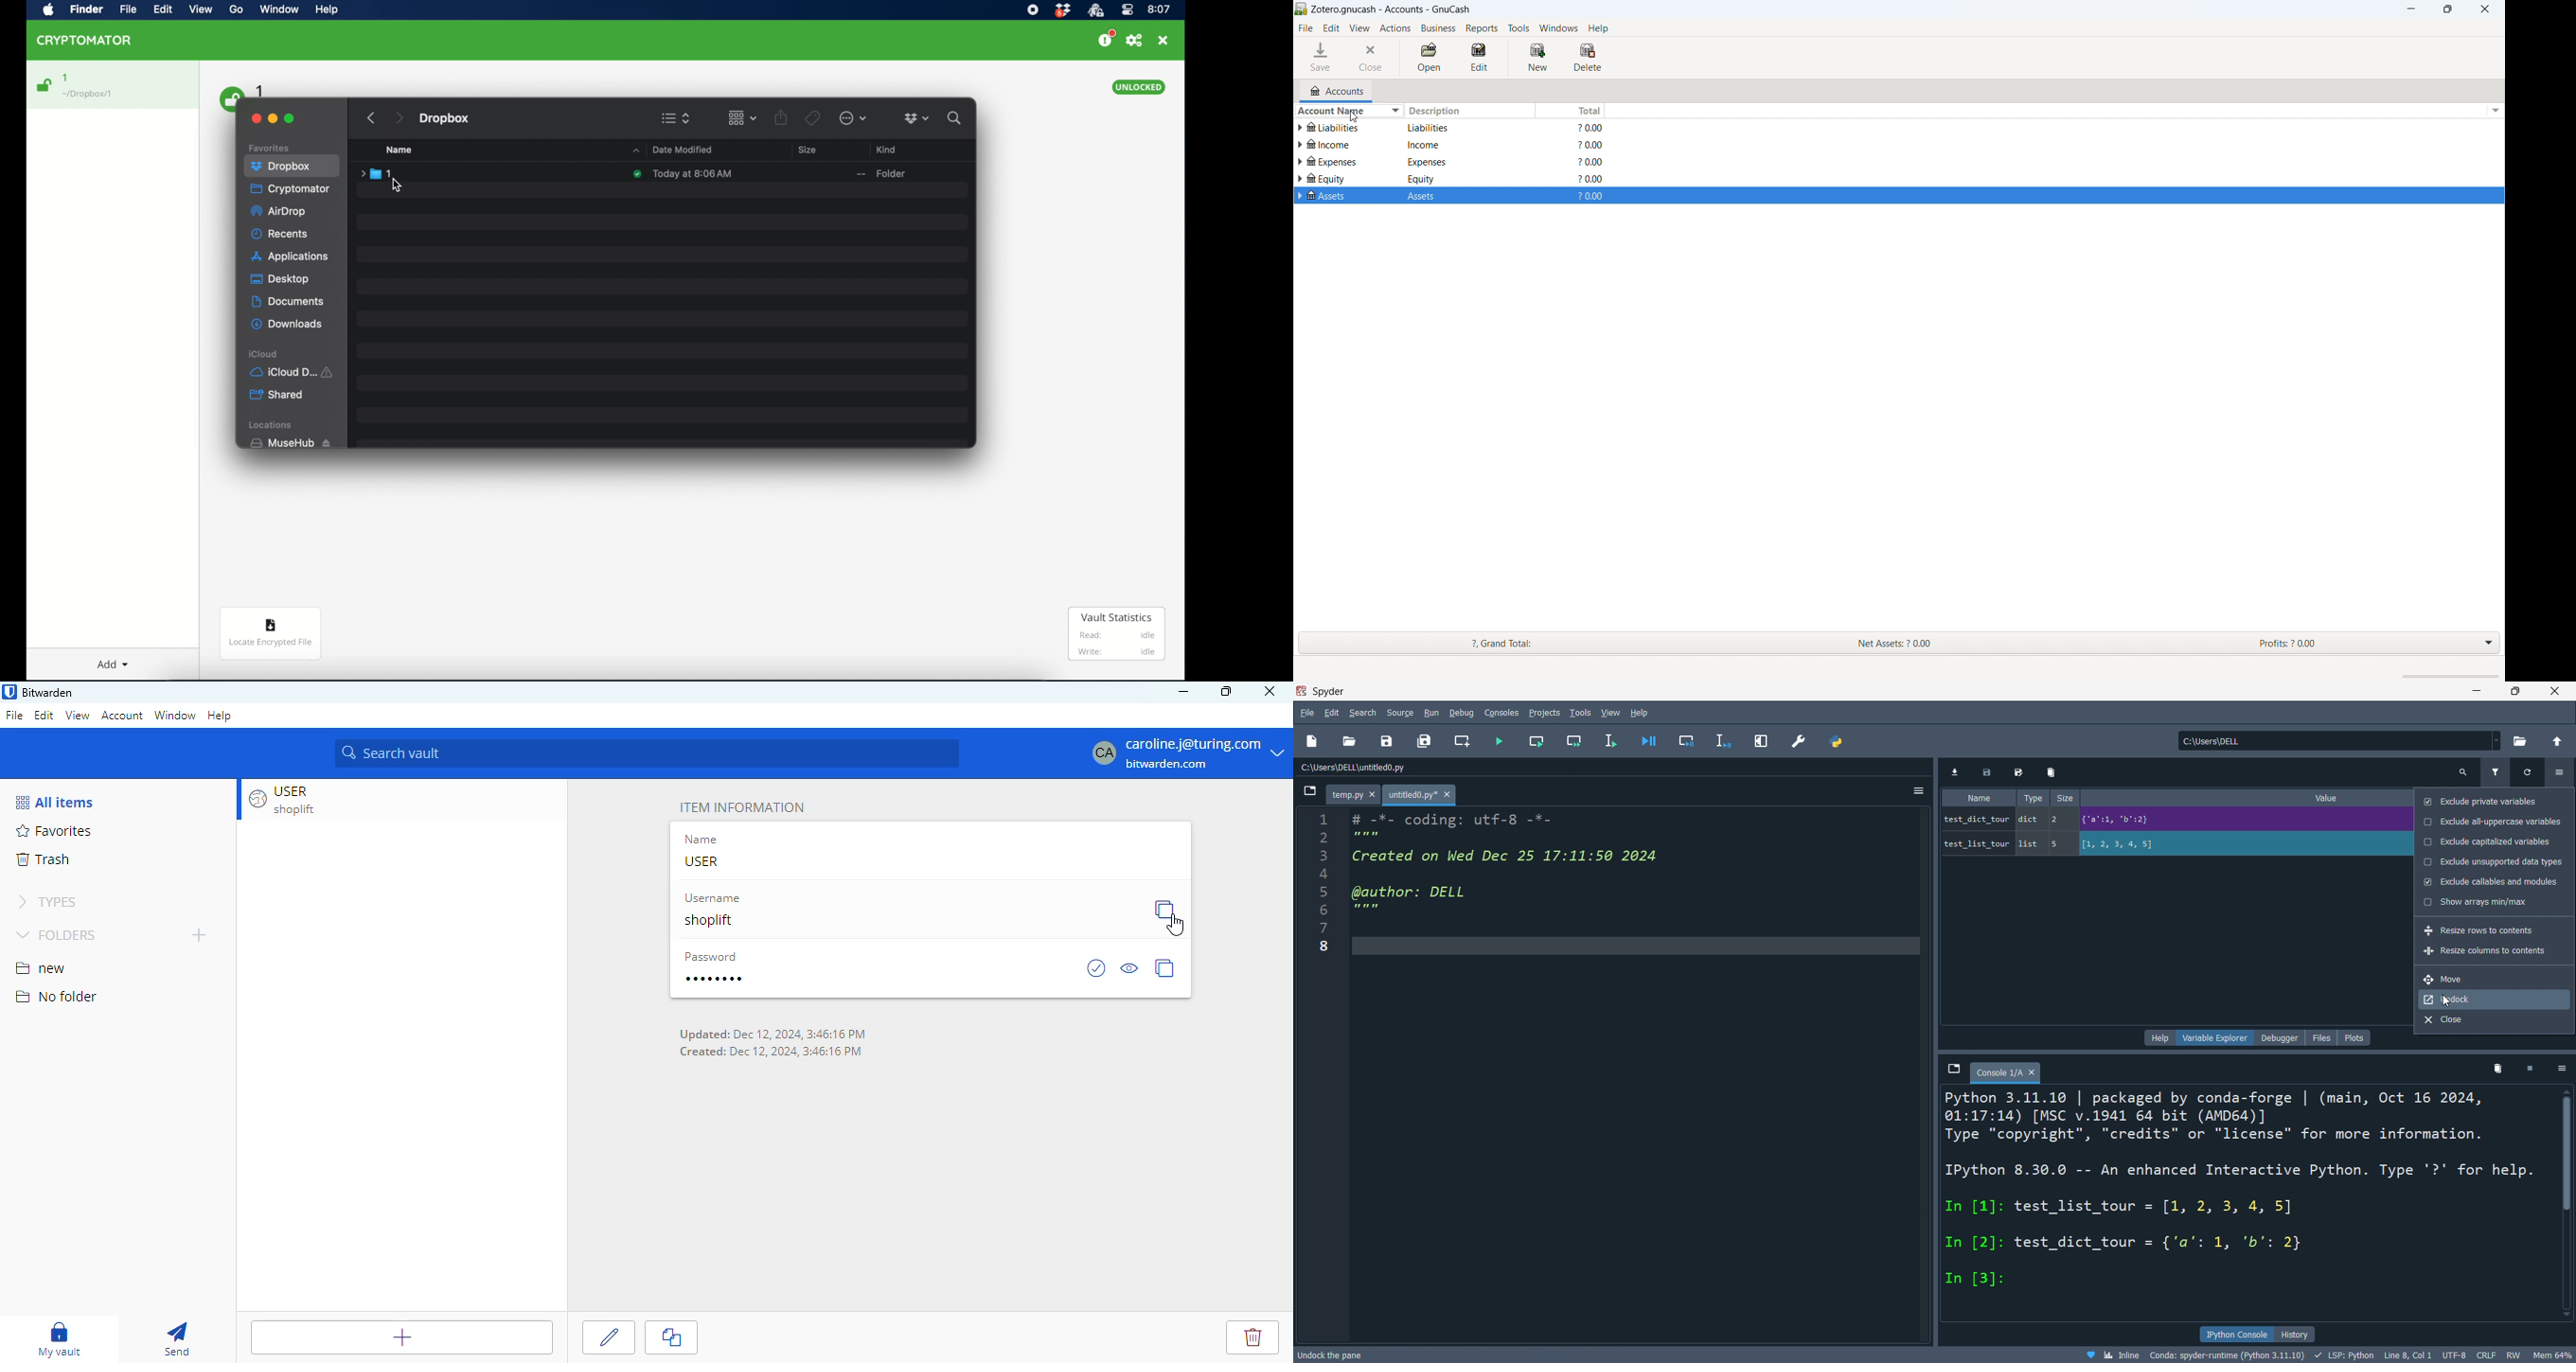  Describe the element at coordinates (2467, 772) in the screenshot. I see `search` at that location.